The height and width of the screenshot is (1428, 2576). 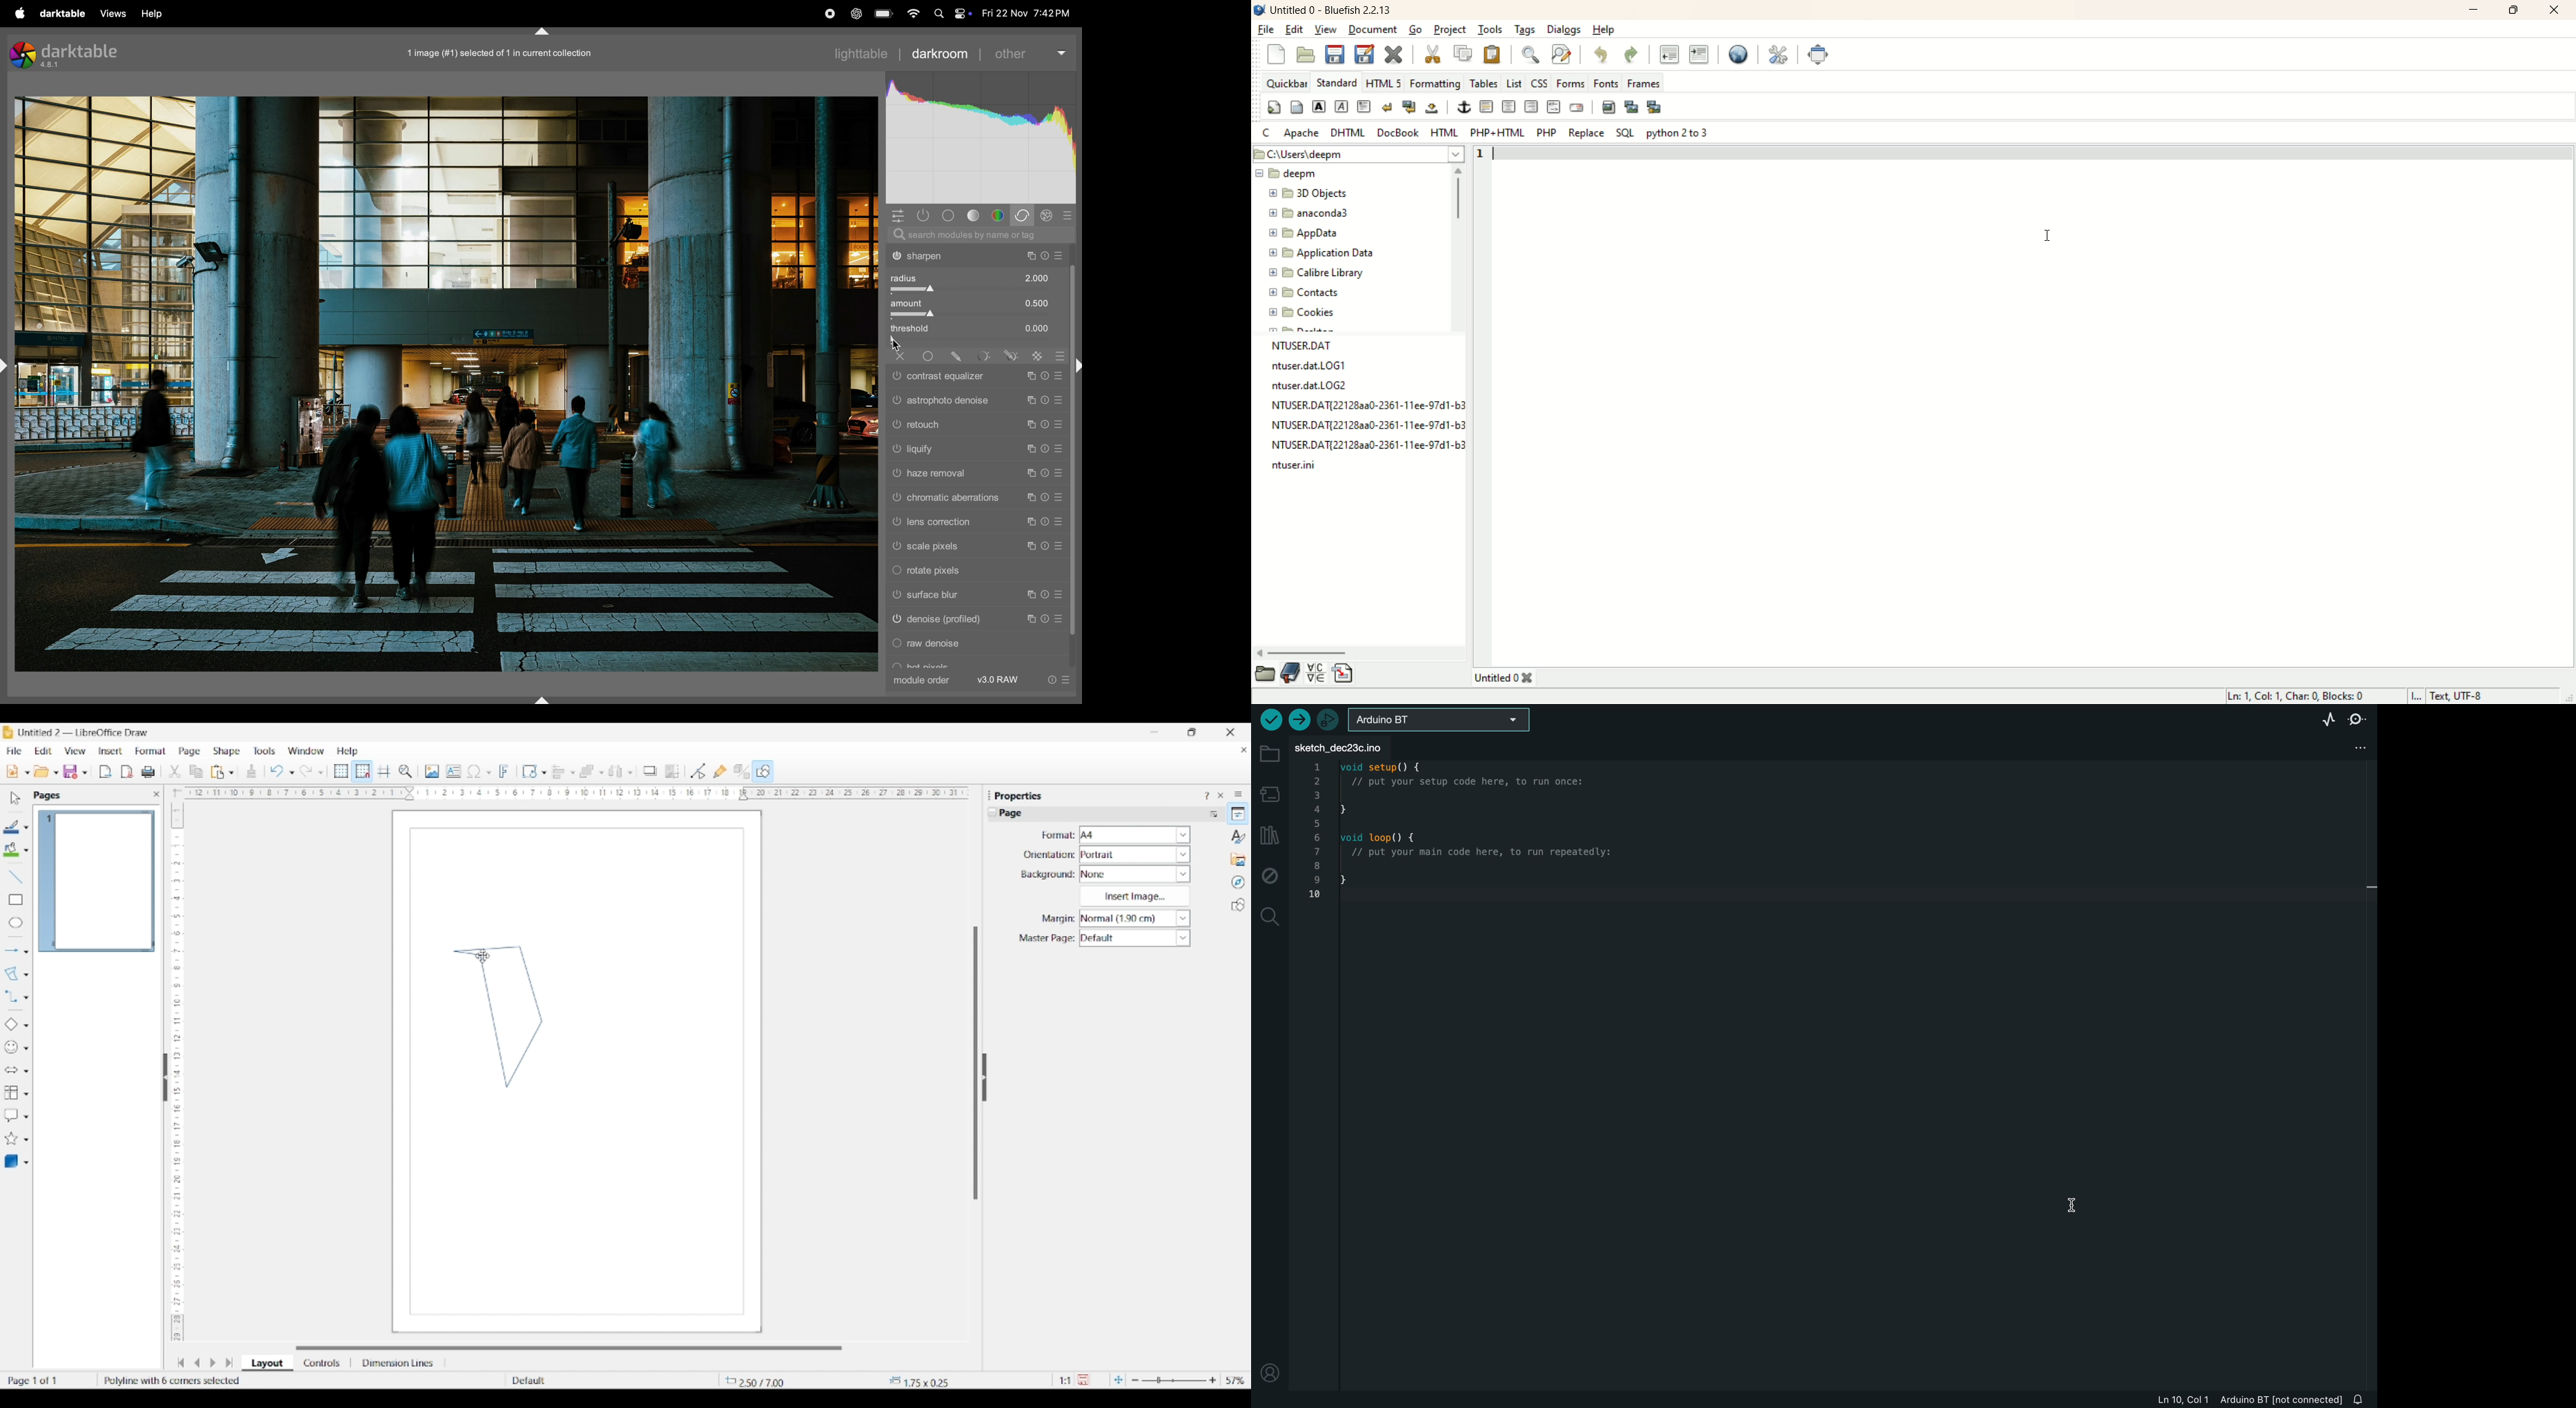 I want to click on Insert, so click(x=111, y=751).